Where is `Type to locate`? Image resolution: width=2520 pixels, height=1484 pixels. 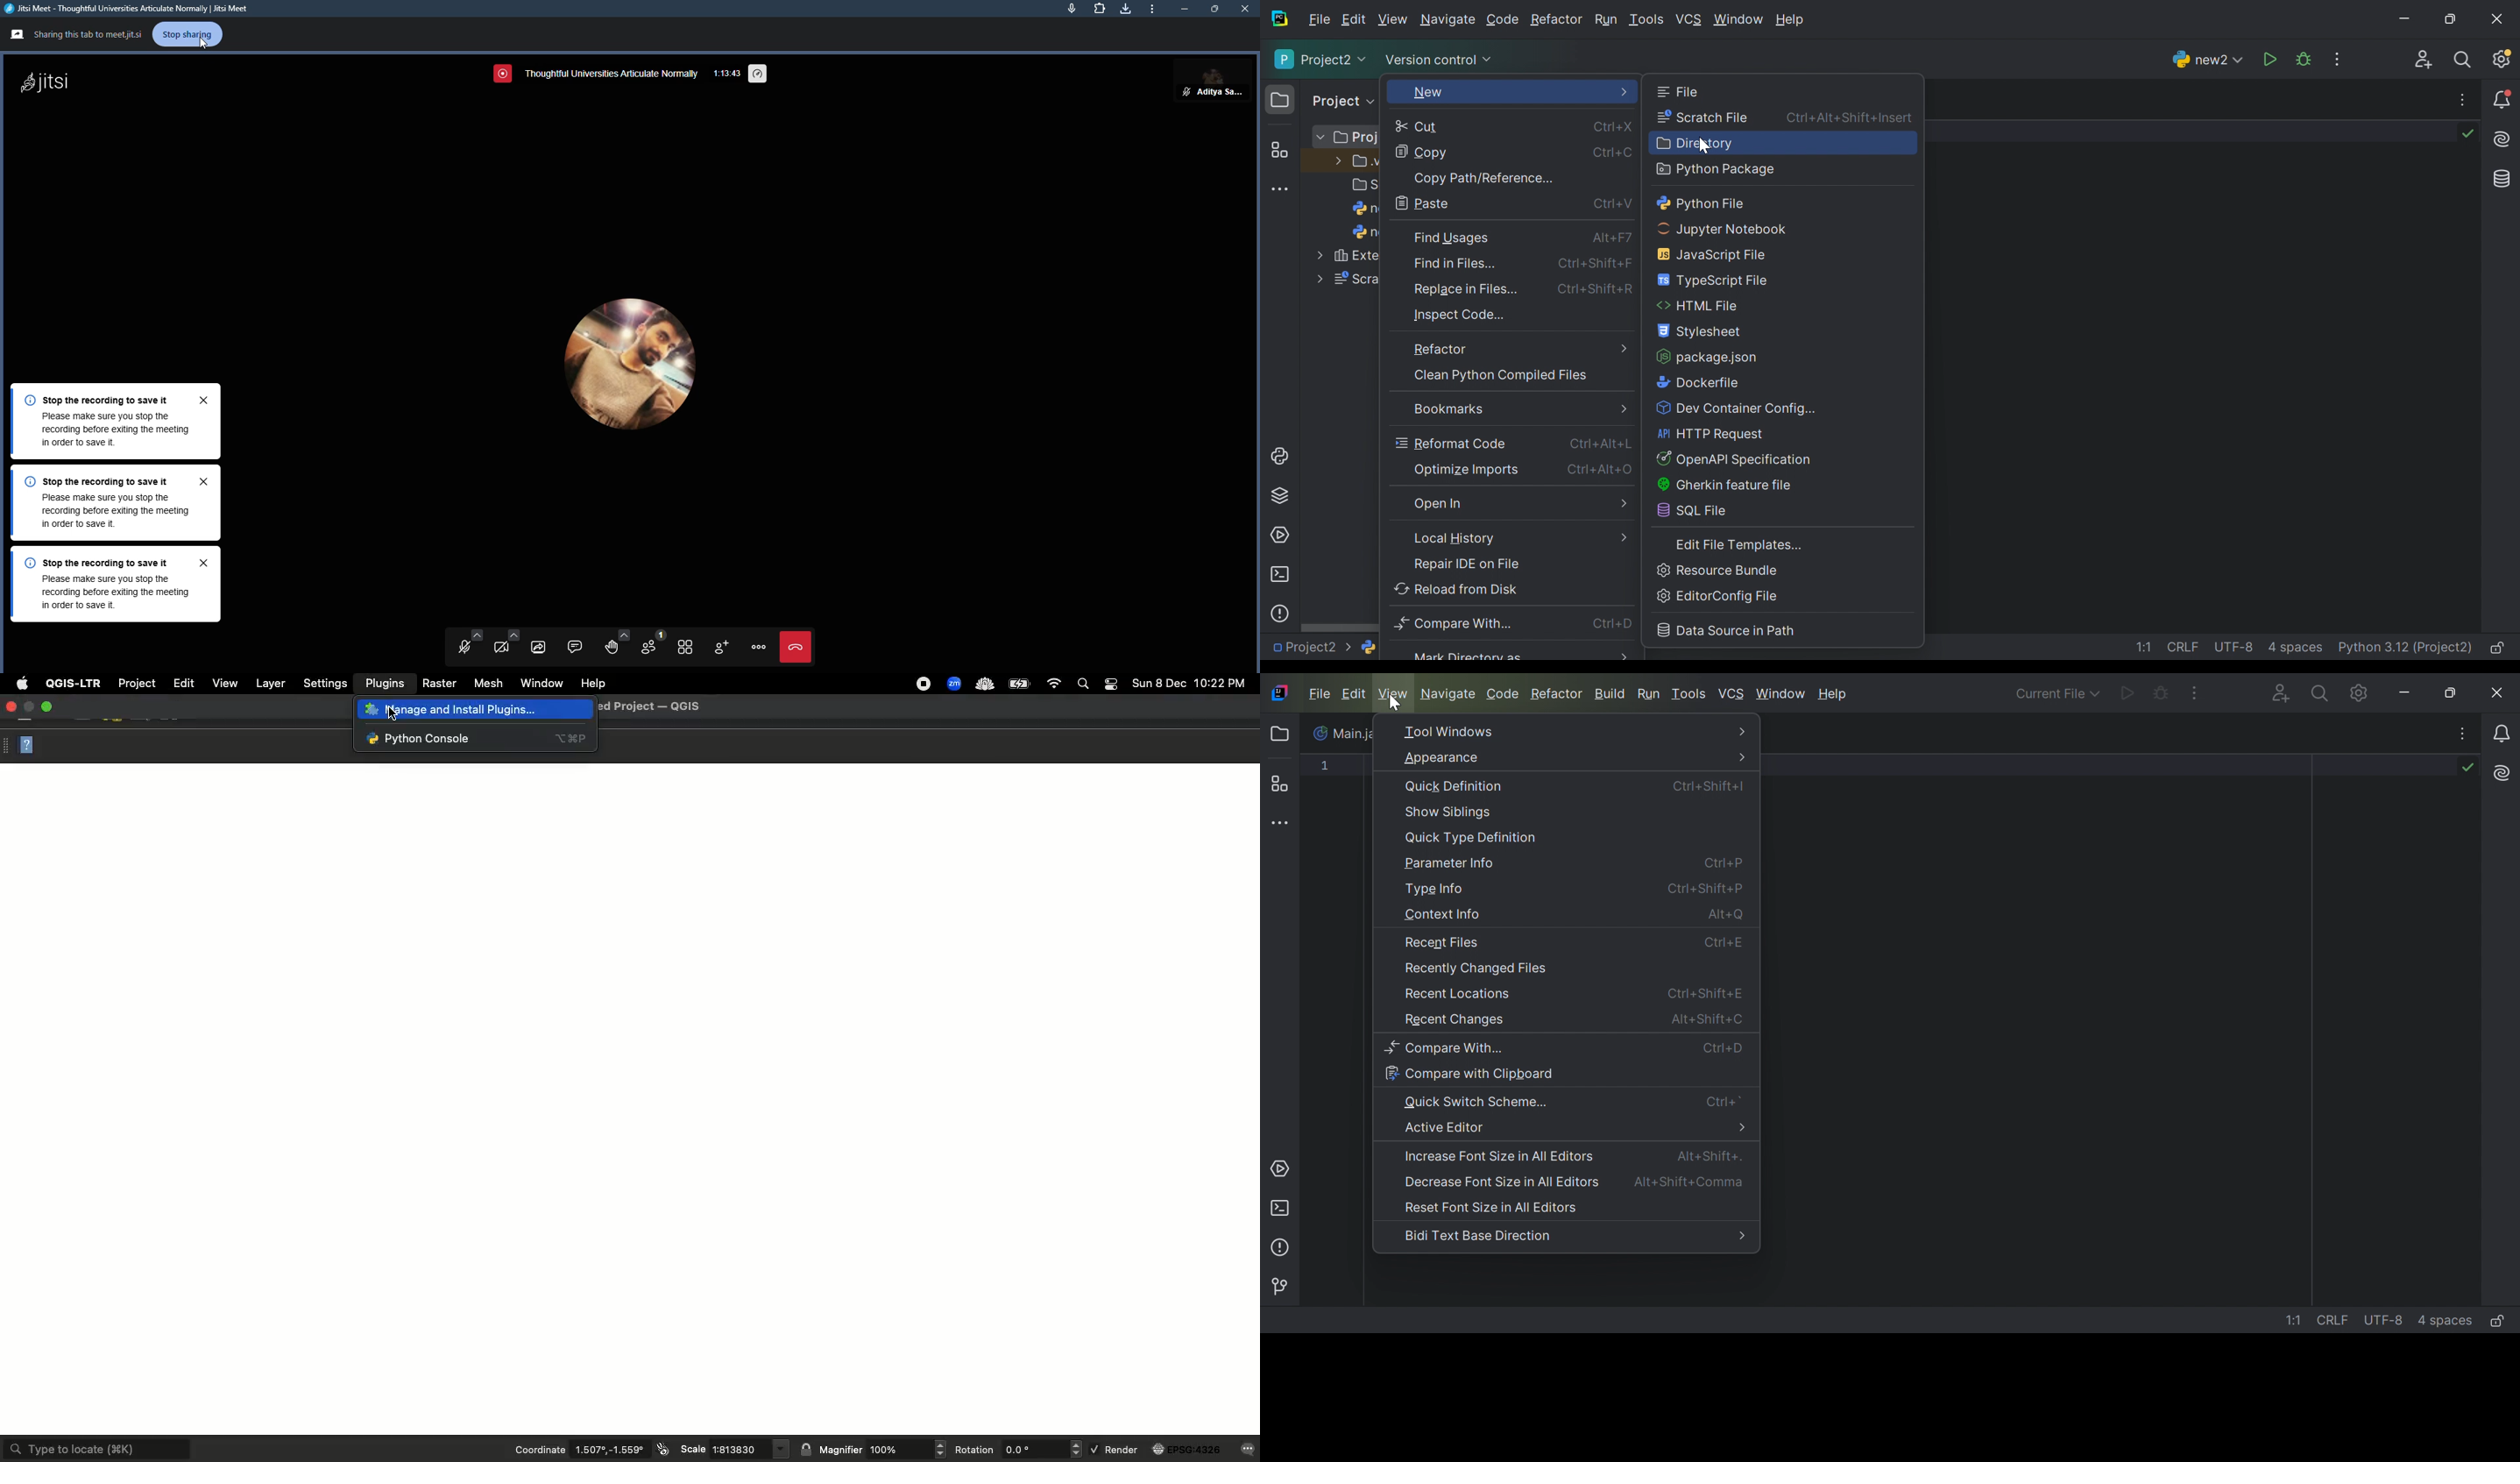 Type to locate is located at coordinates (97, 1448).